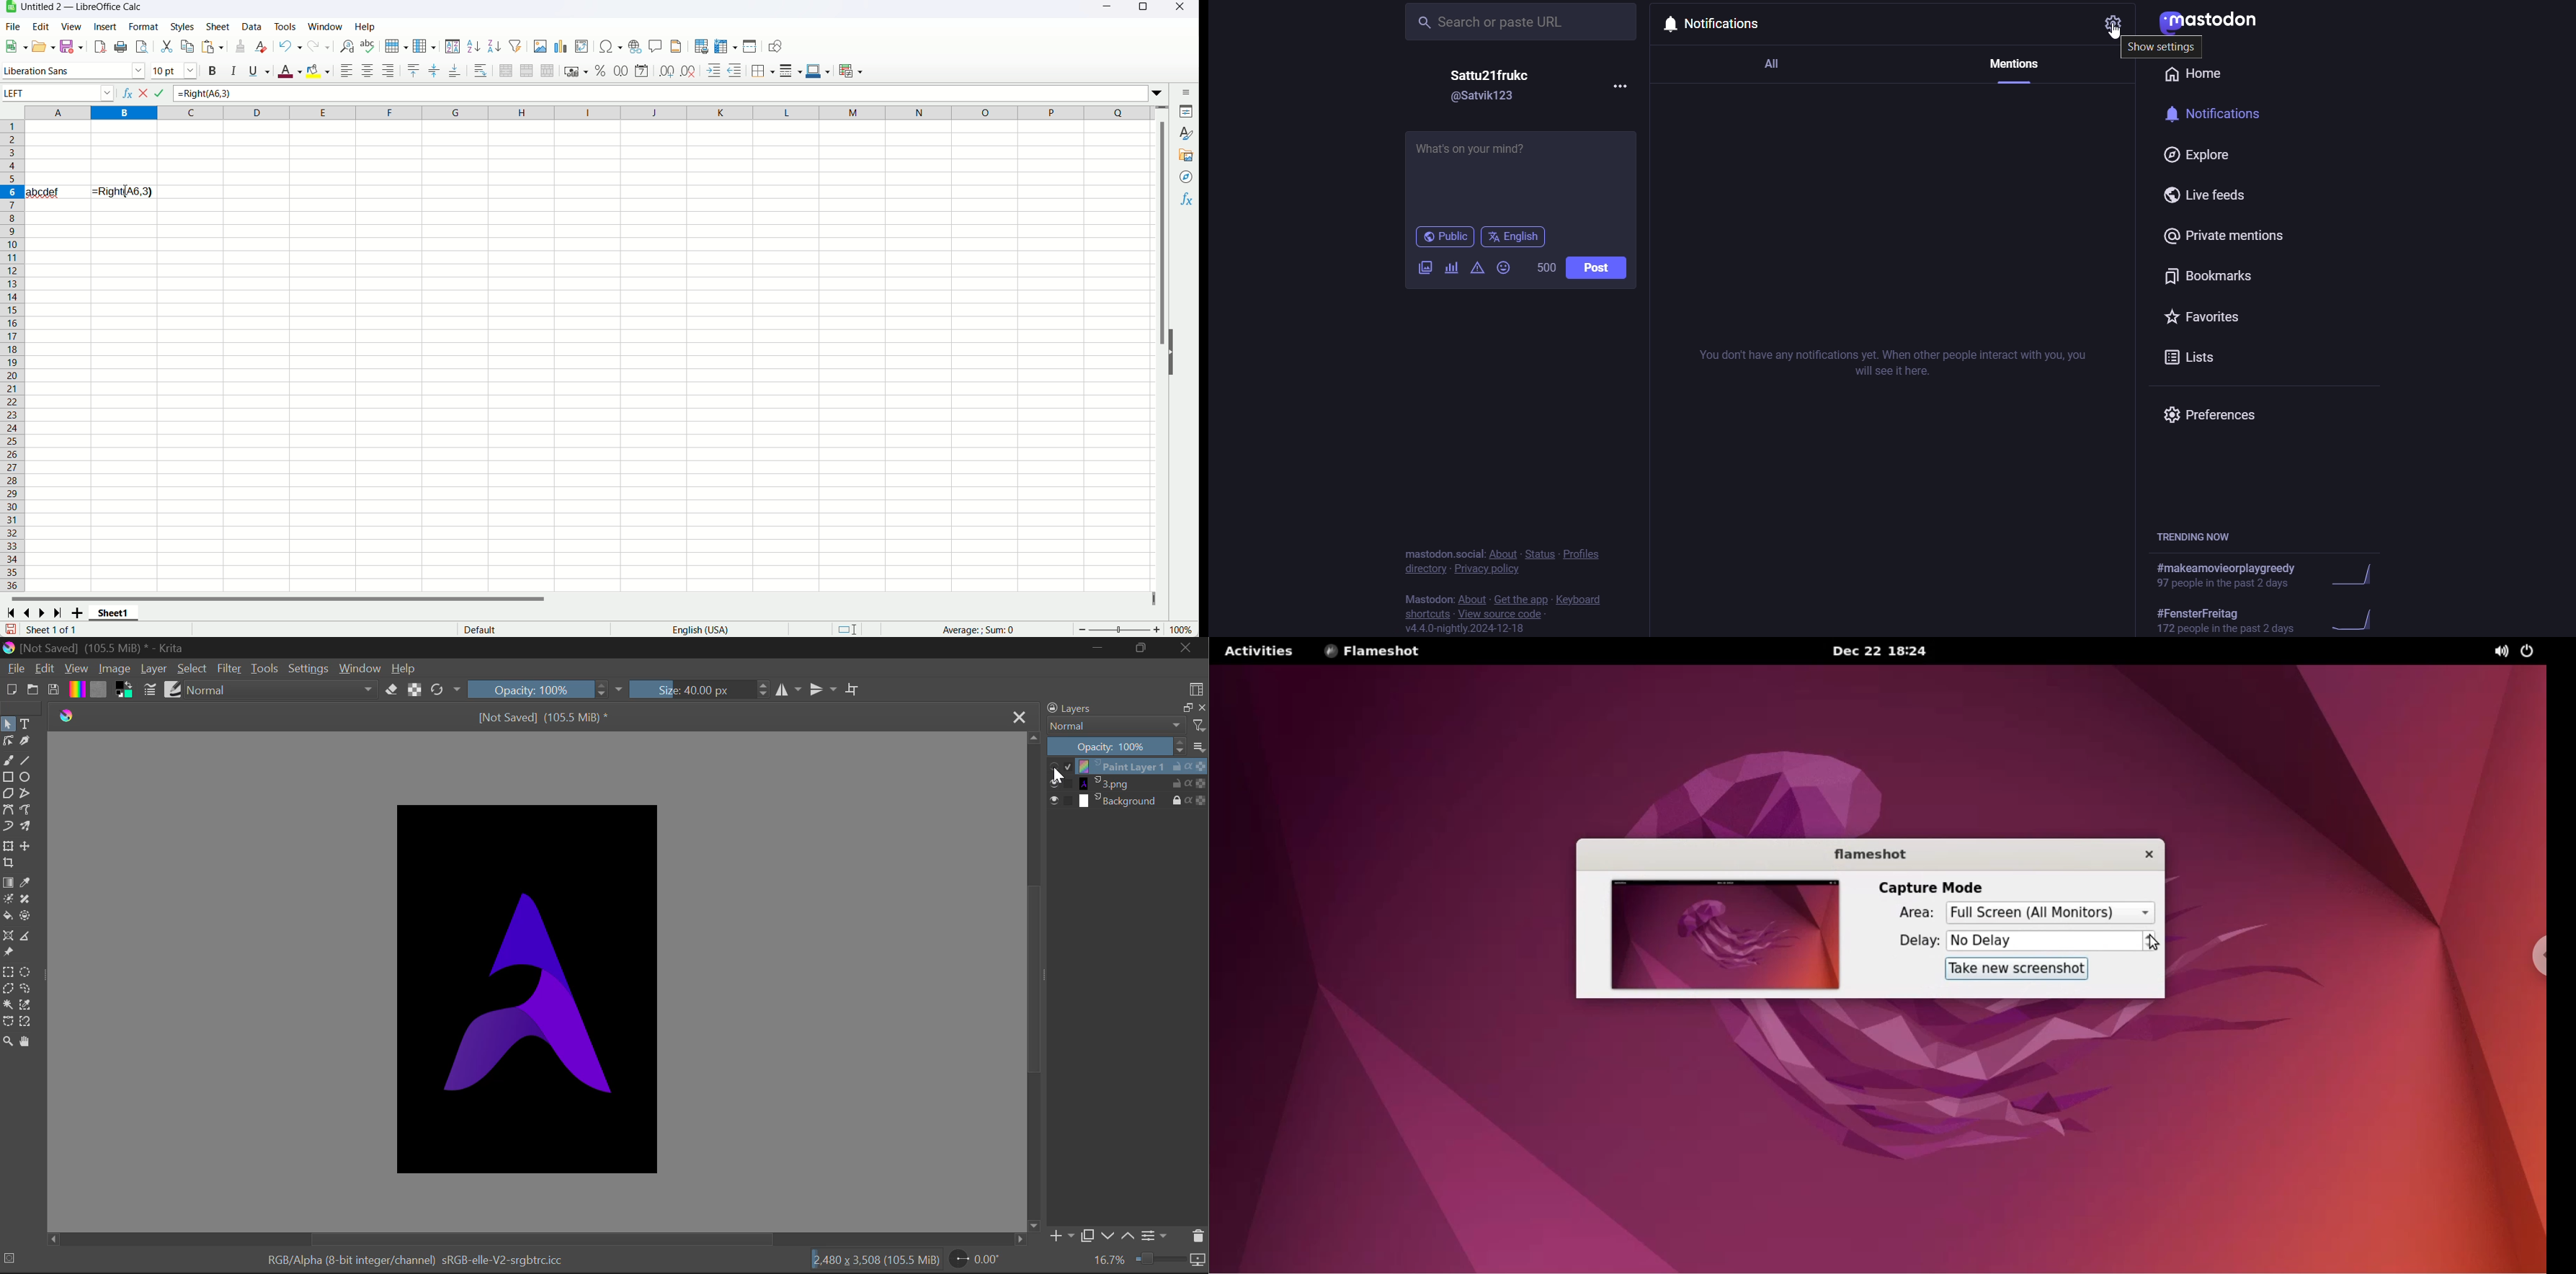 The image size is (2576, 1288). What do you see at coordinates (121, 46) in the screenshot?
I see `print` at bounding box center [121, 46].